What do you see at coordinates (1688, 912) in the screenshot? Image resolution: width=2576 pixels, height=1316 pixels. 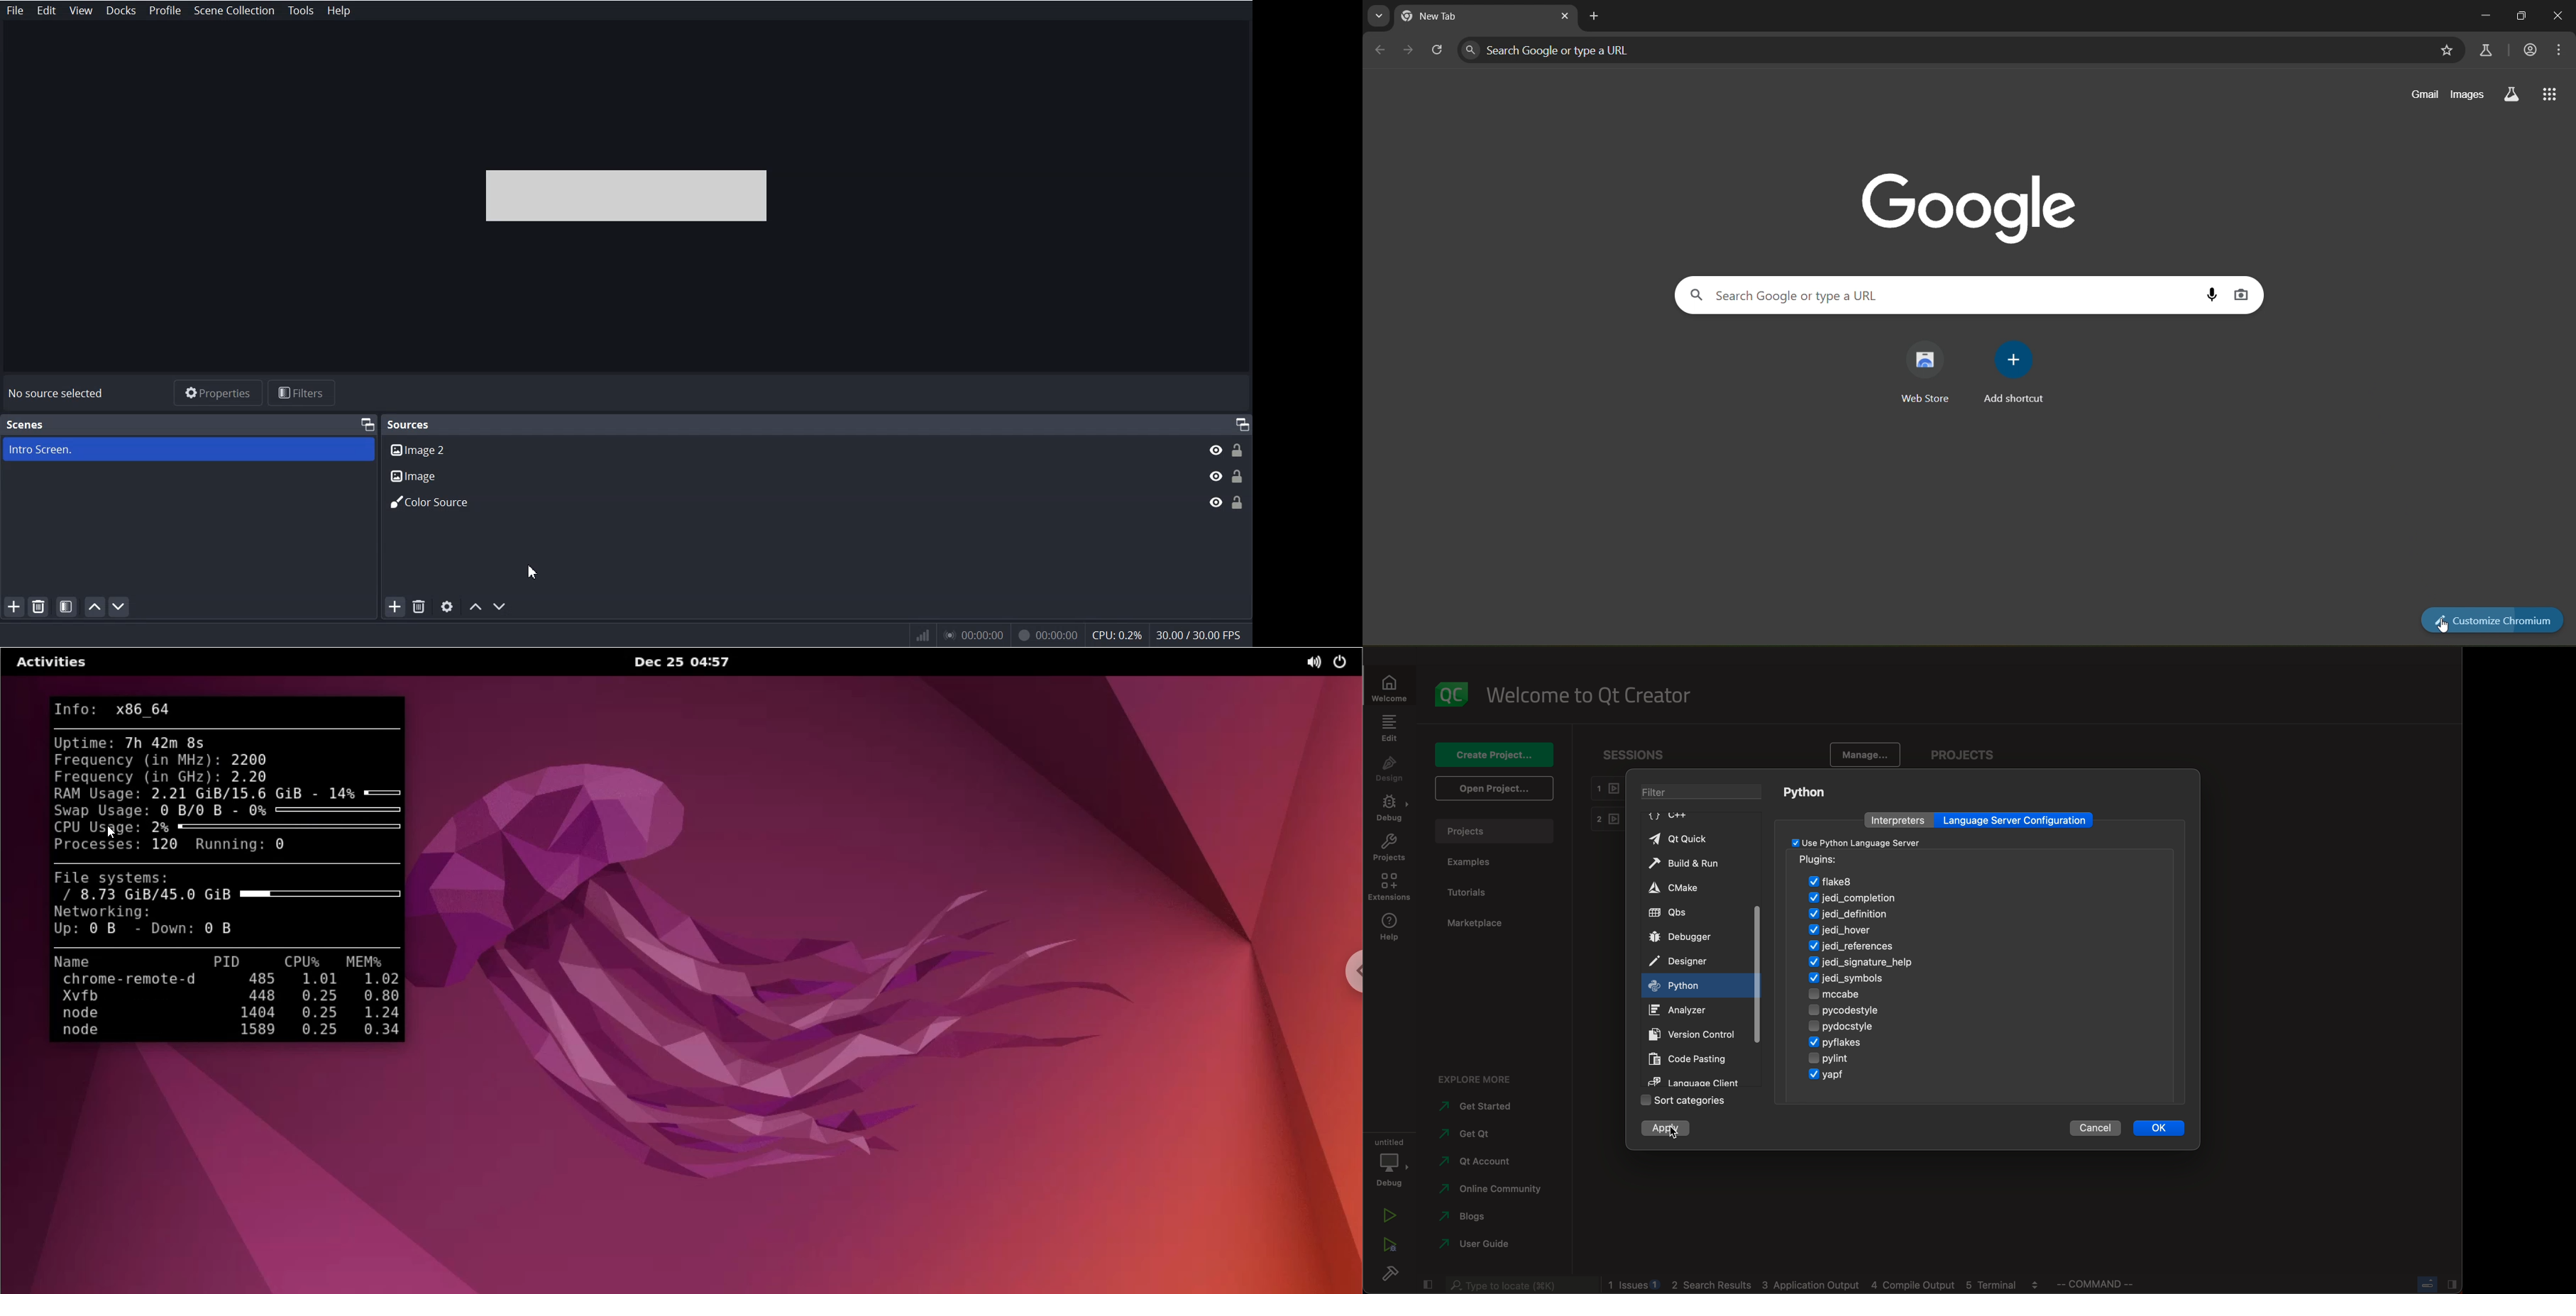 I see `qbs` at bounding box center [1688, 912].